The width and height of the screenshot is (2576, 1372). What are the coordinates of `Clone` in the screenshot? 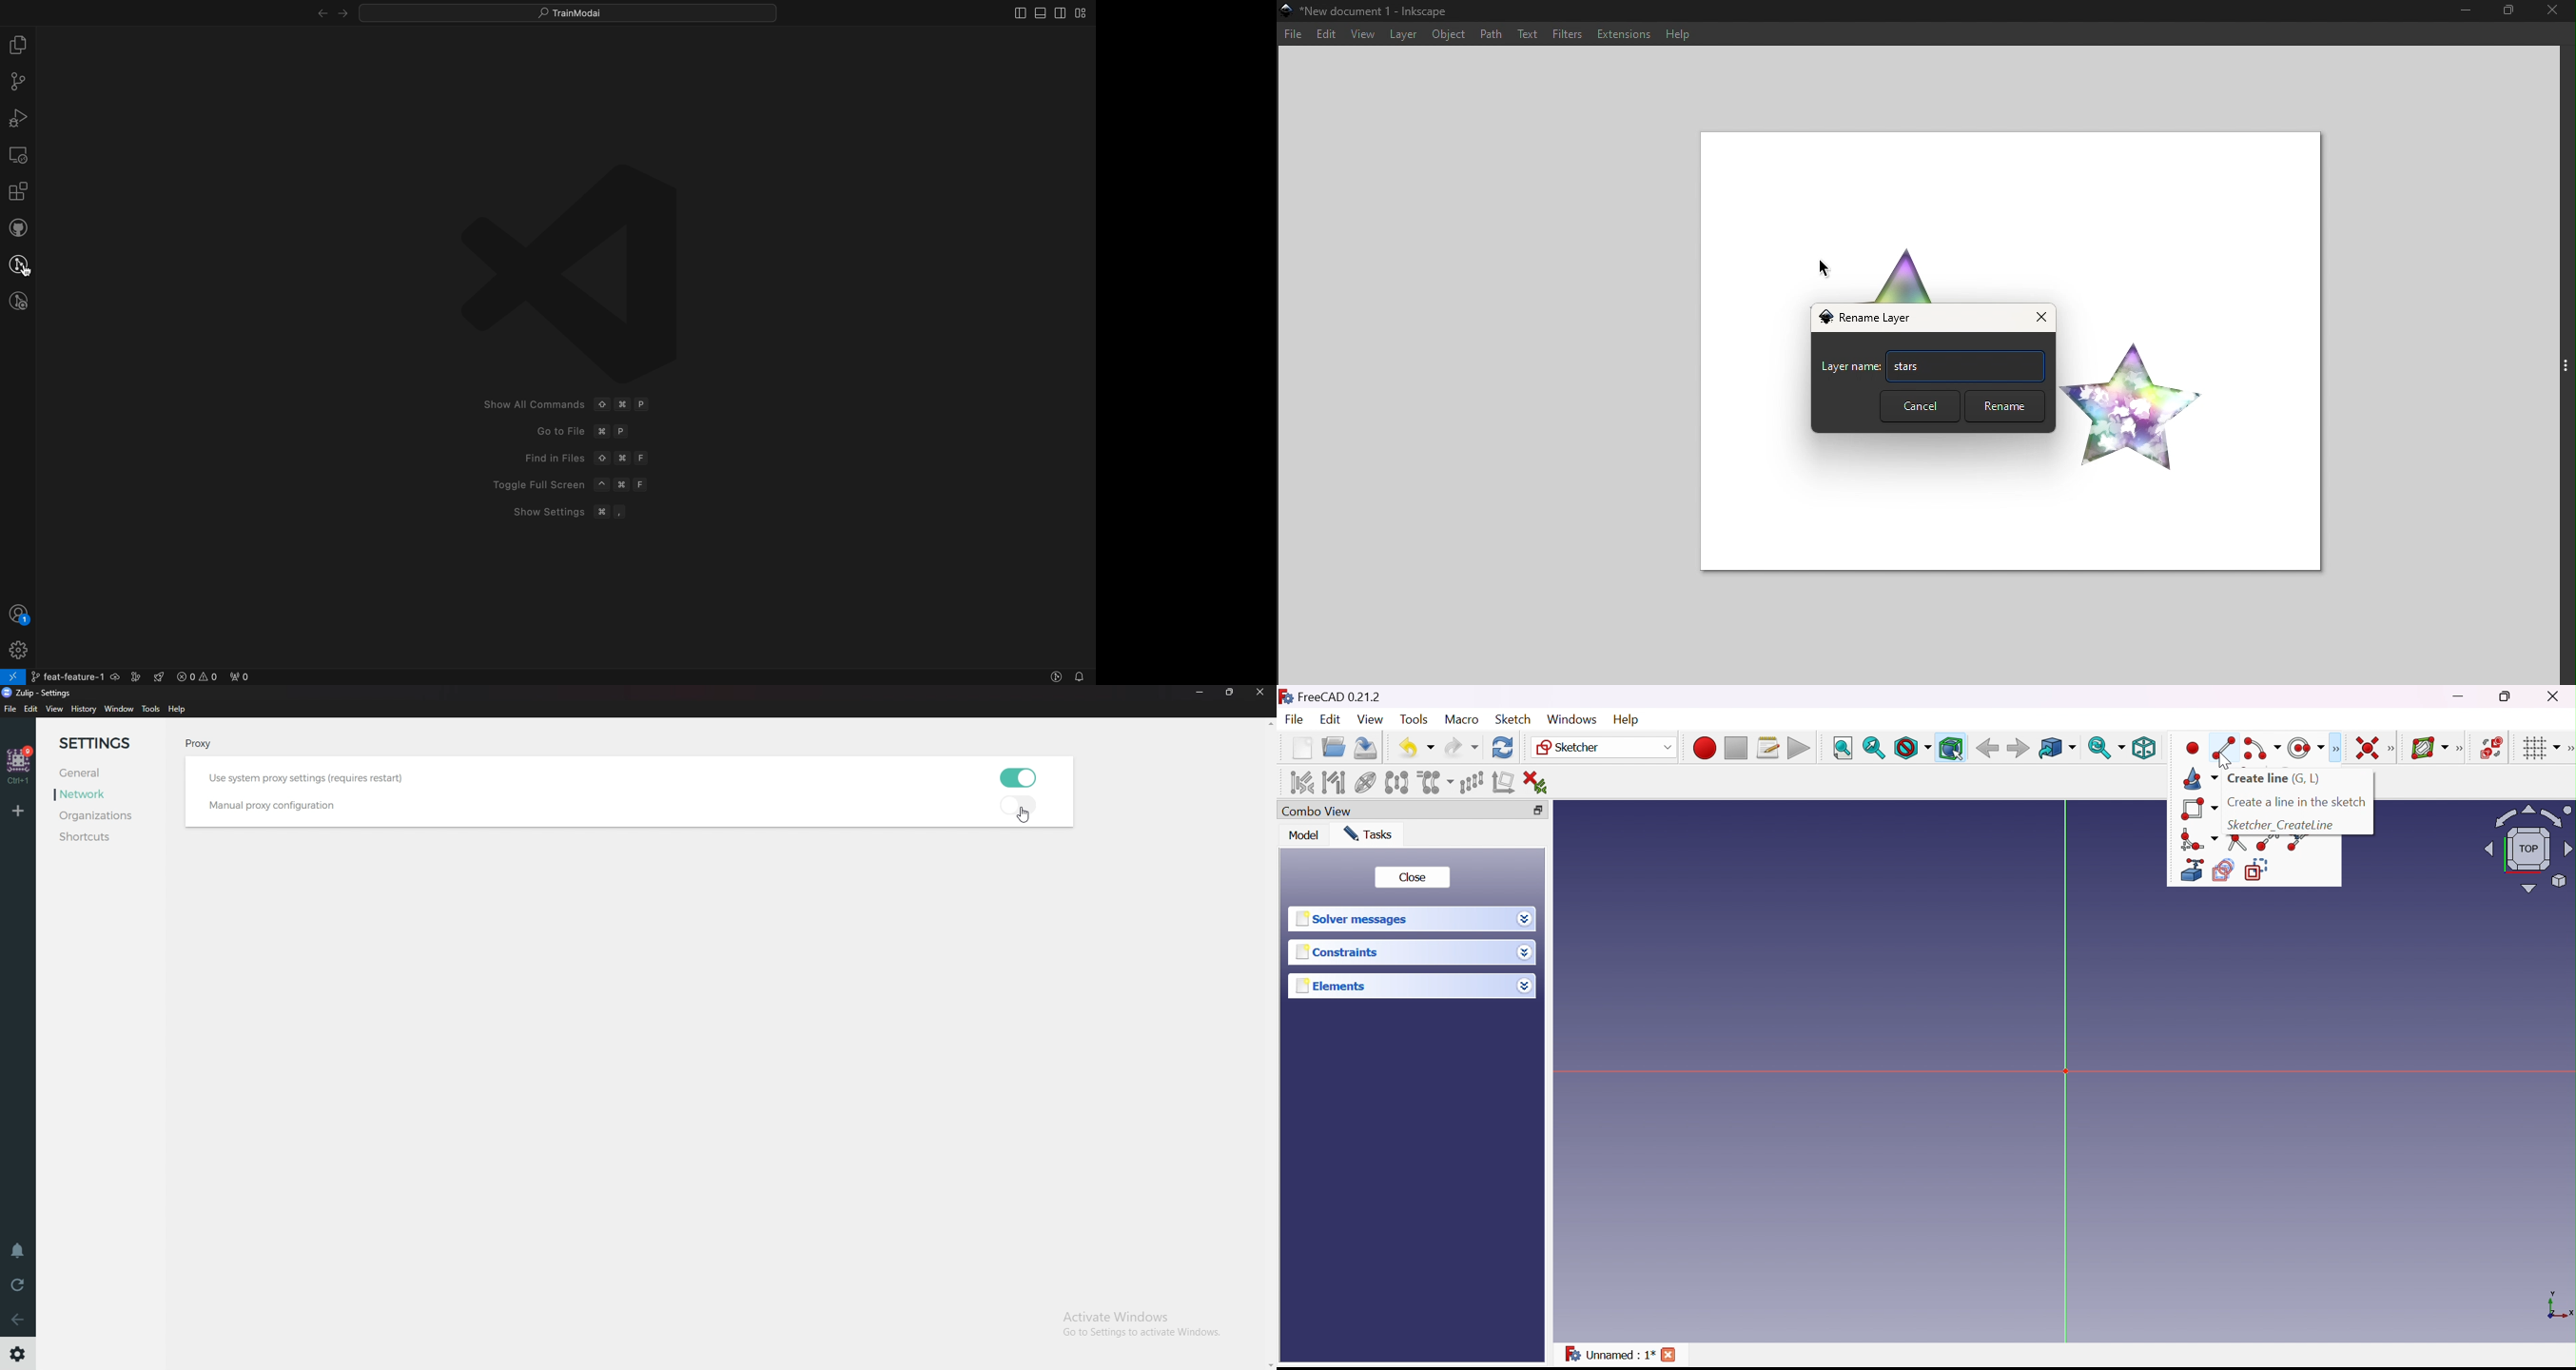 It's located at (1435, 781).